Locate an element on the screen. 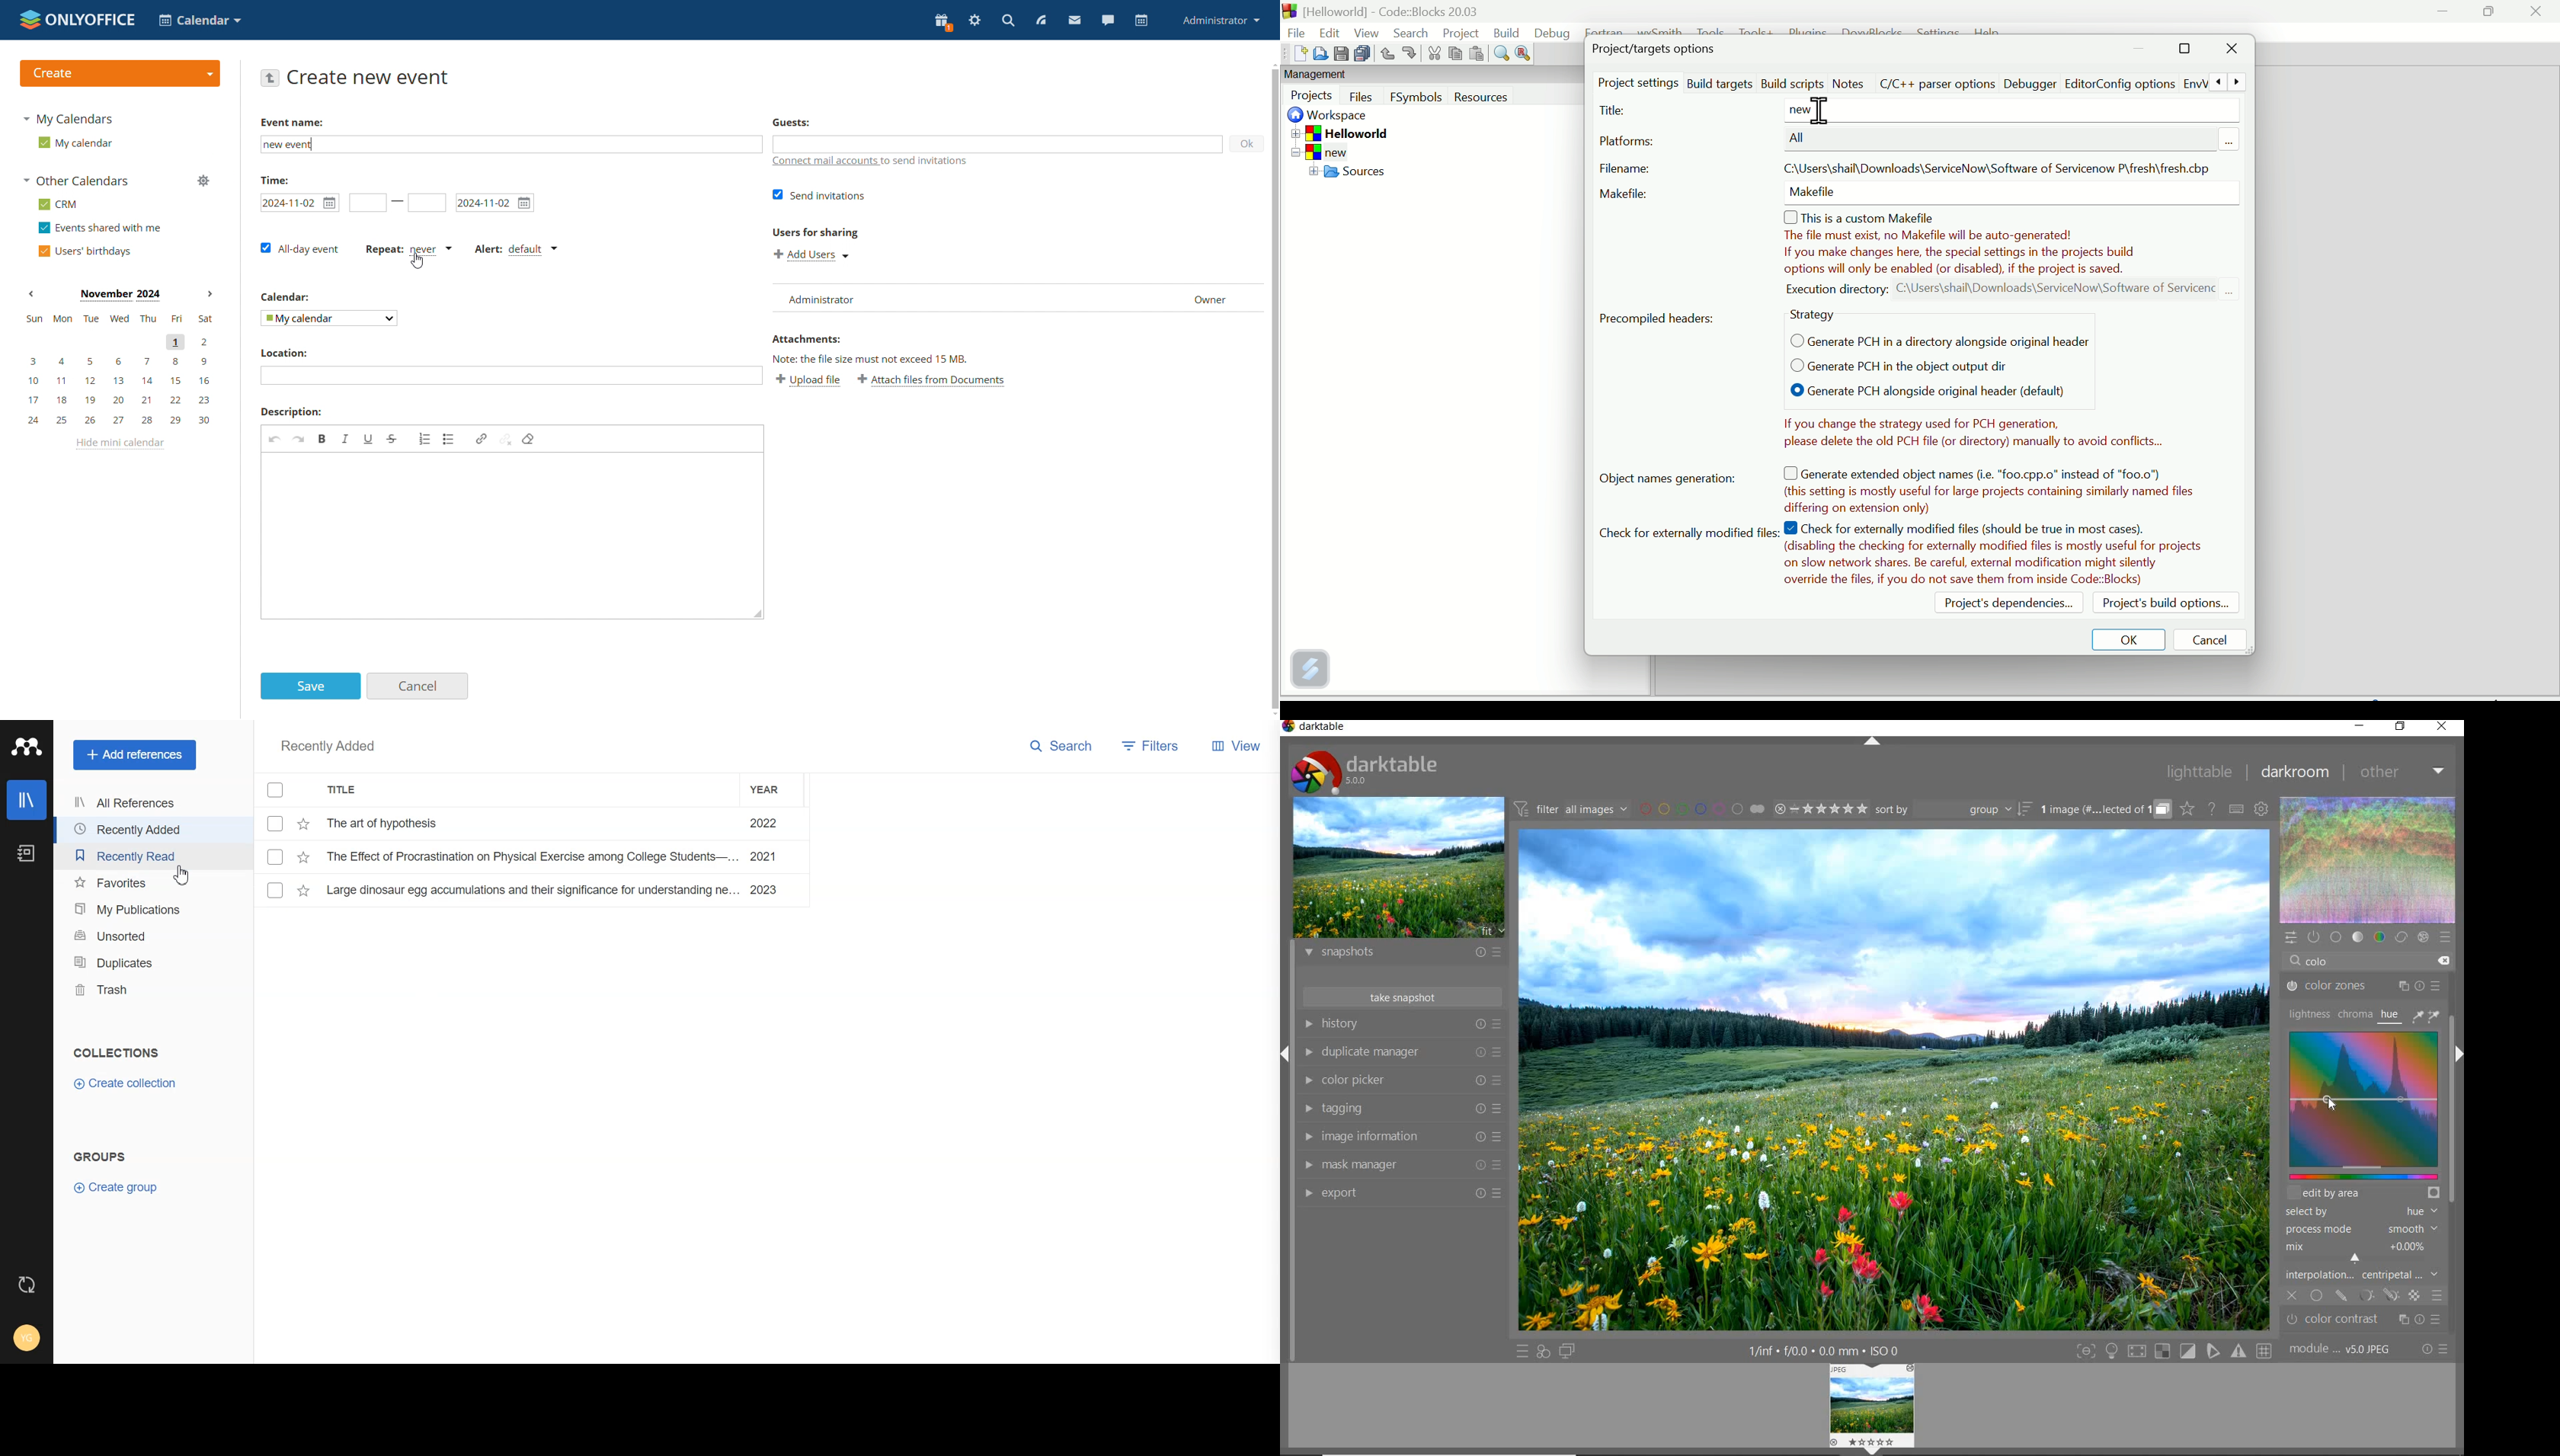  delete is located at coordinates (2444, 961).